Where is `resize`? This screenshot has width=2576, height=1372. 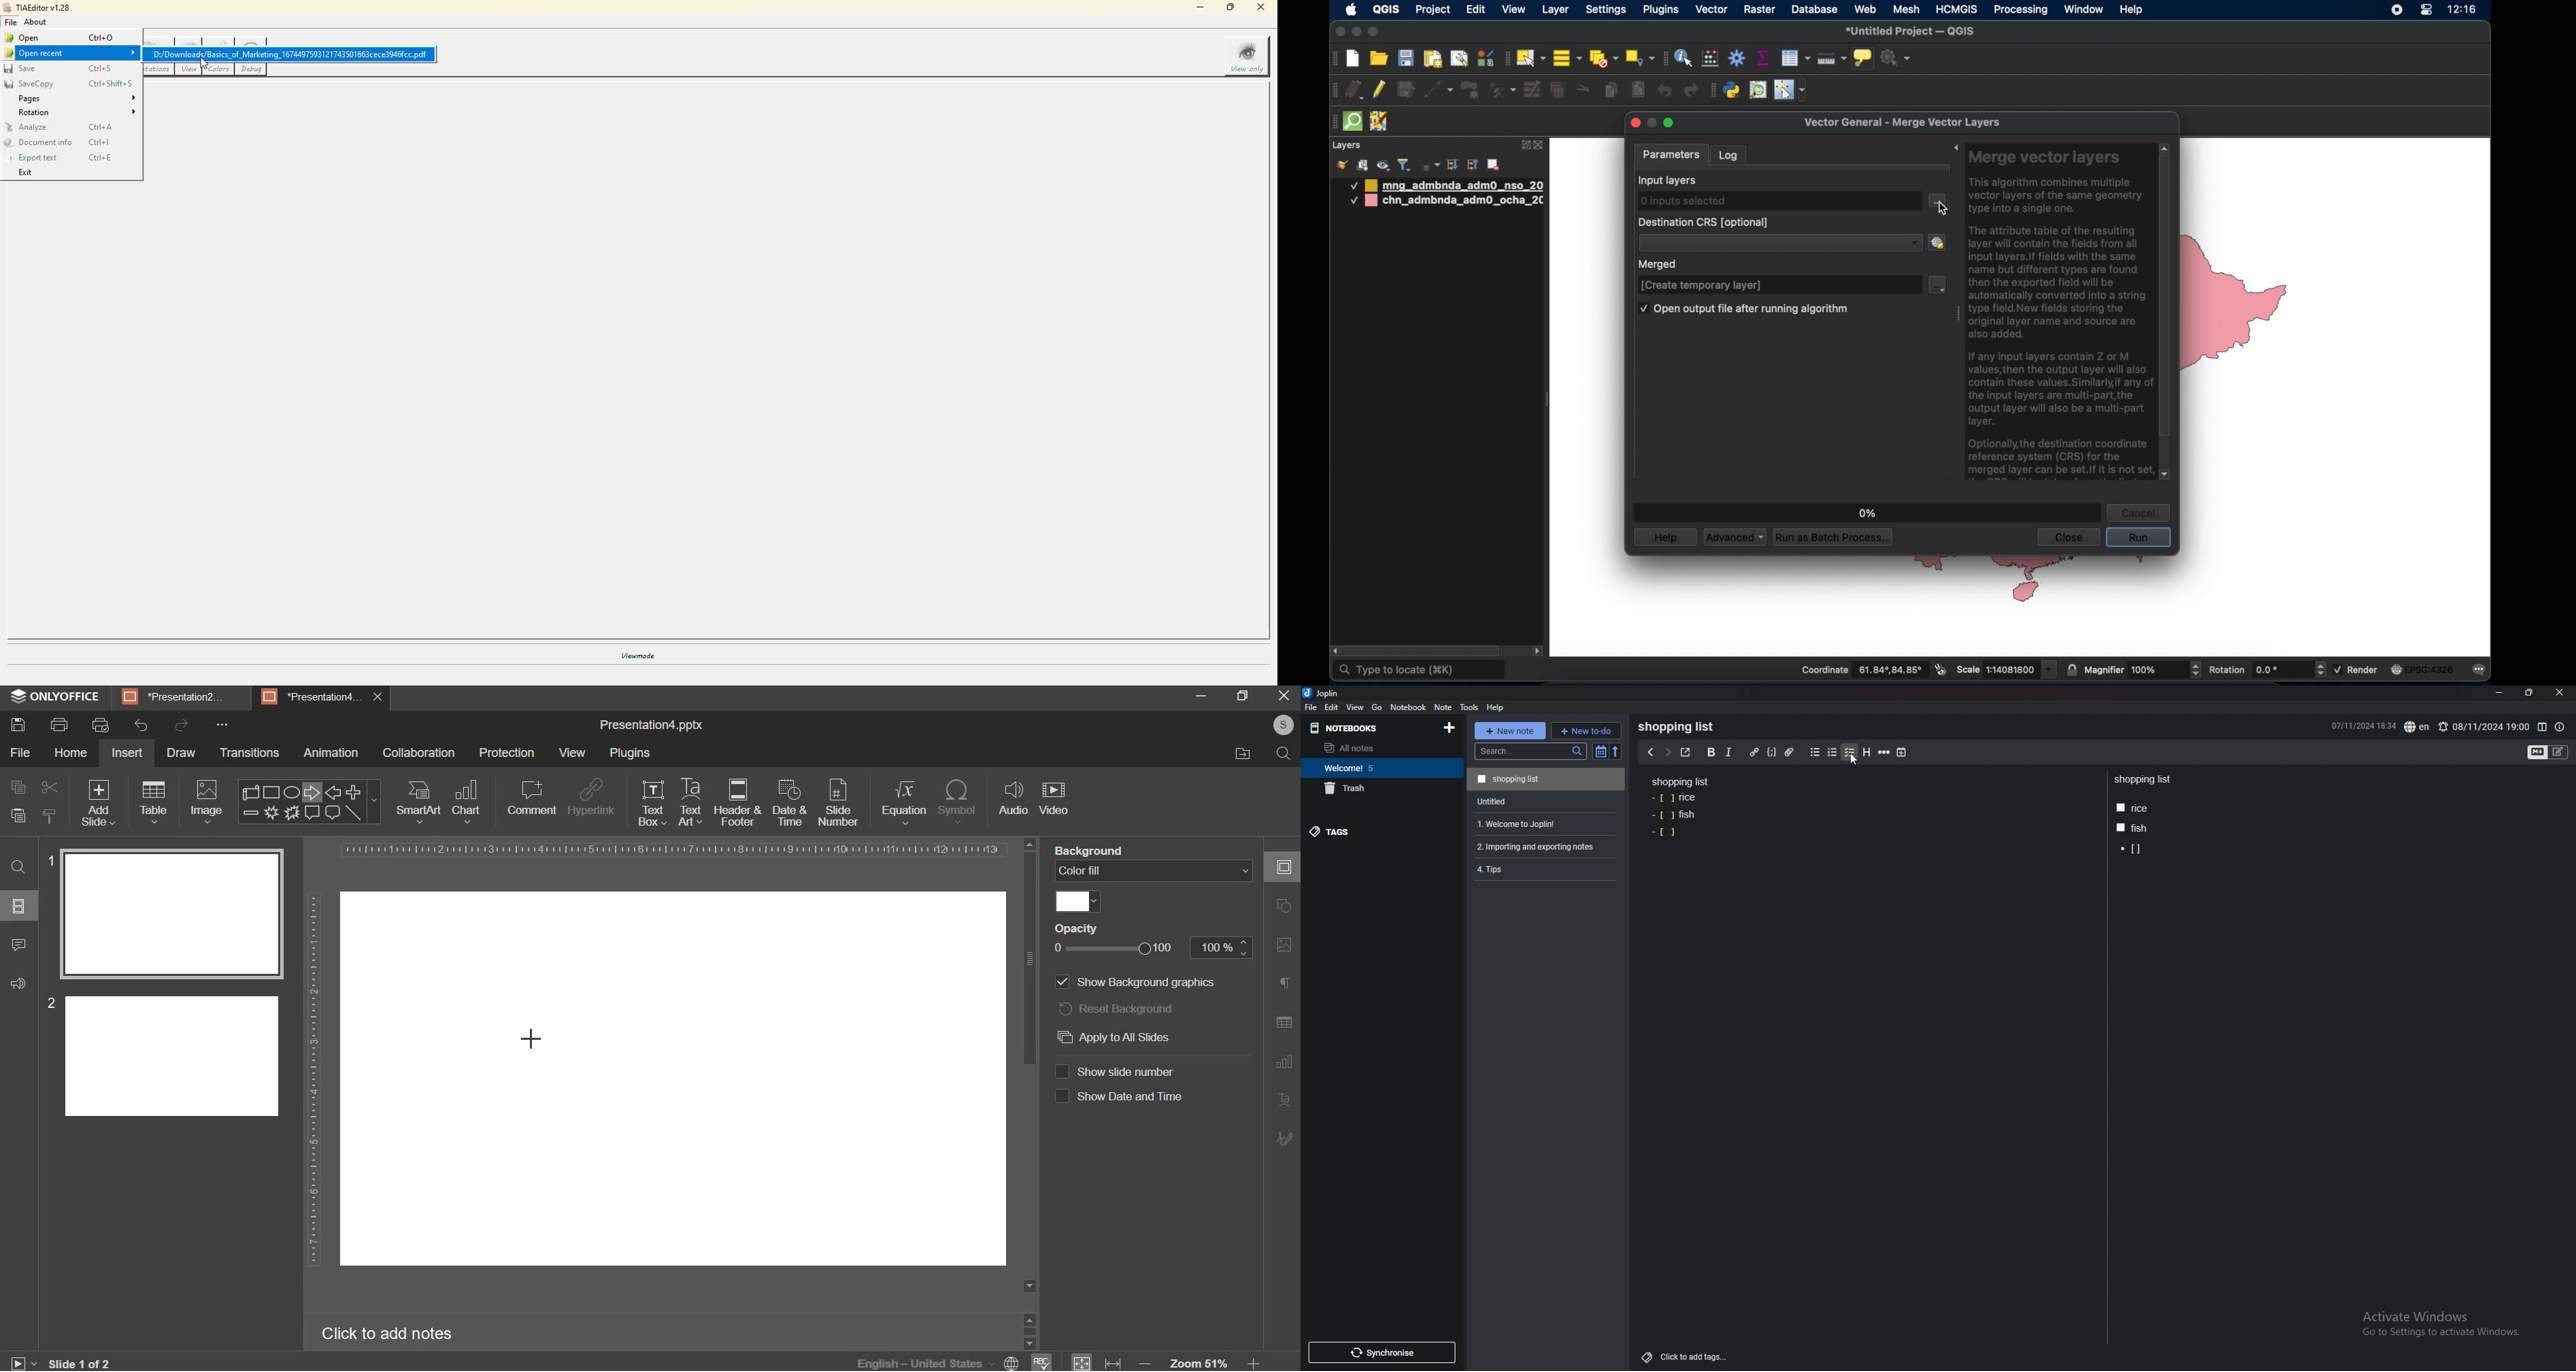 resize is located at coordinates (2528, 693).